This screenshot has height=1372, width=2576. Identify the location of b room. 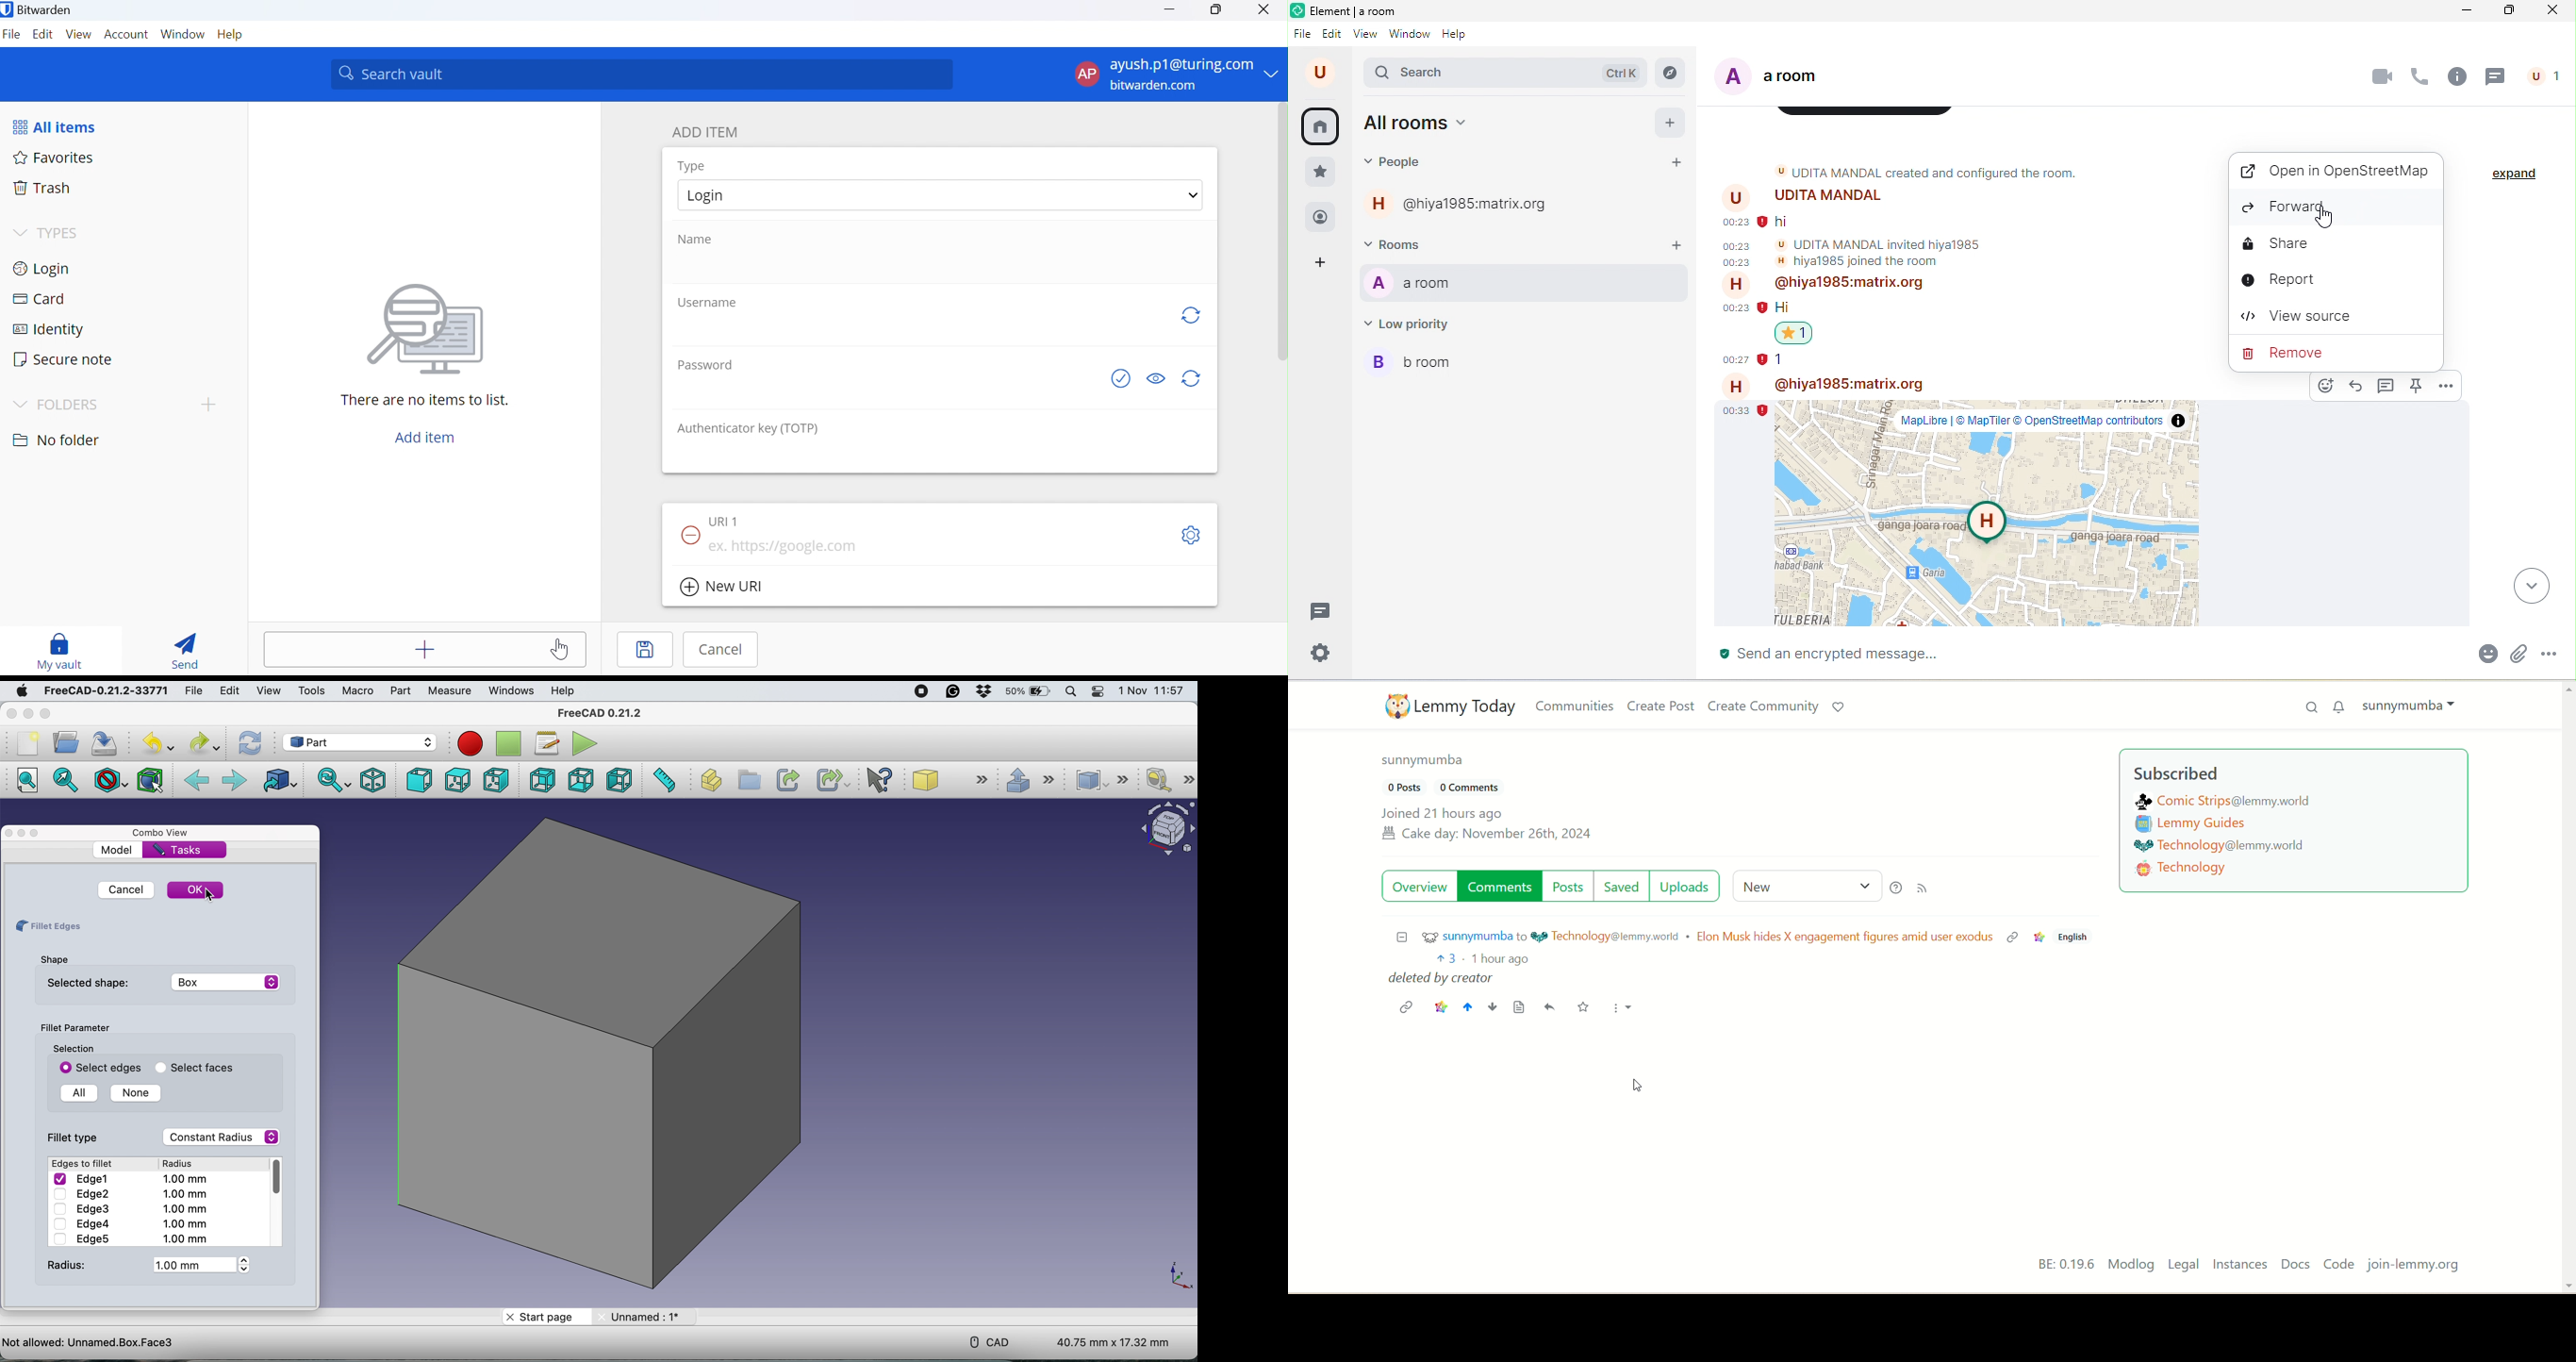
(1525, 363).